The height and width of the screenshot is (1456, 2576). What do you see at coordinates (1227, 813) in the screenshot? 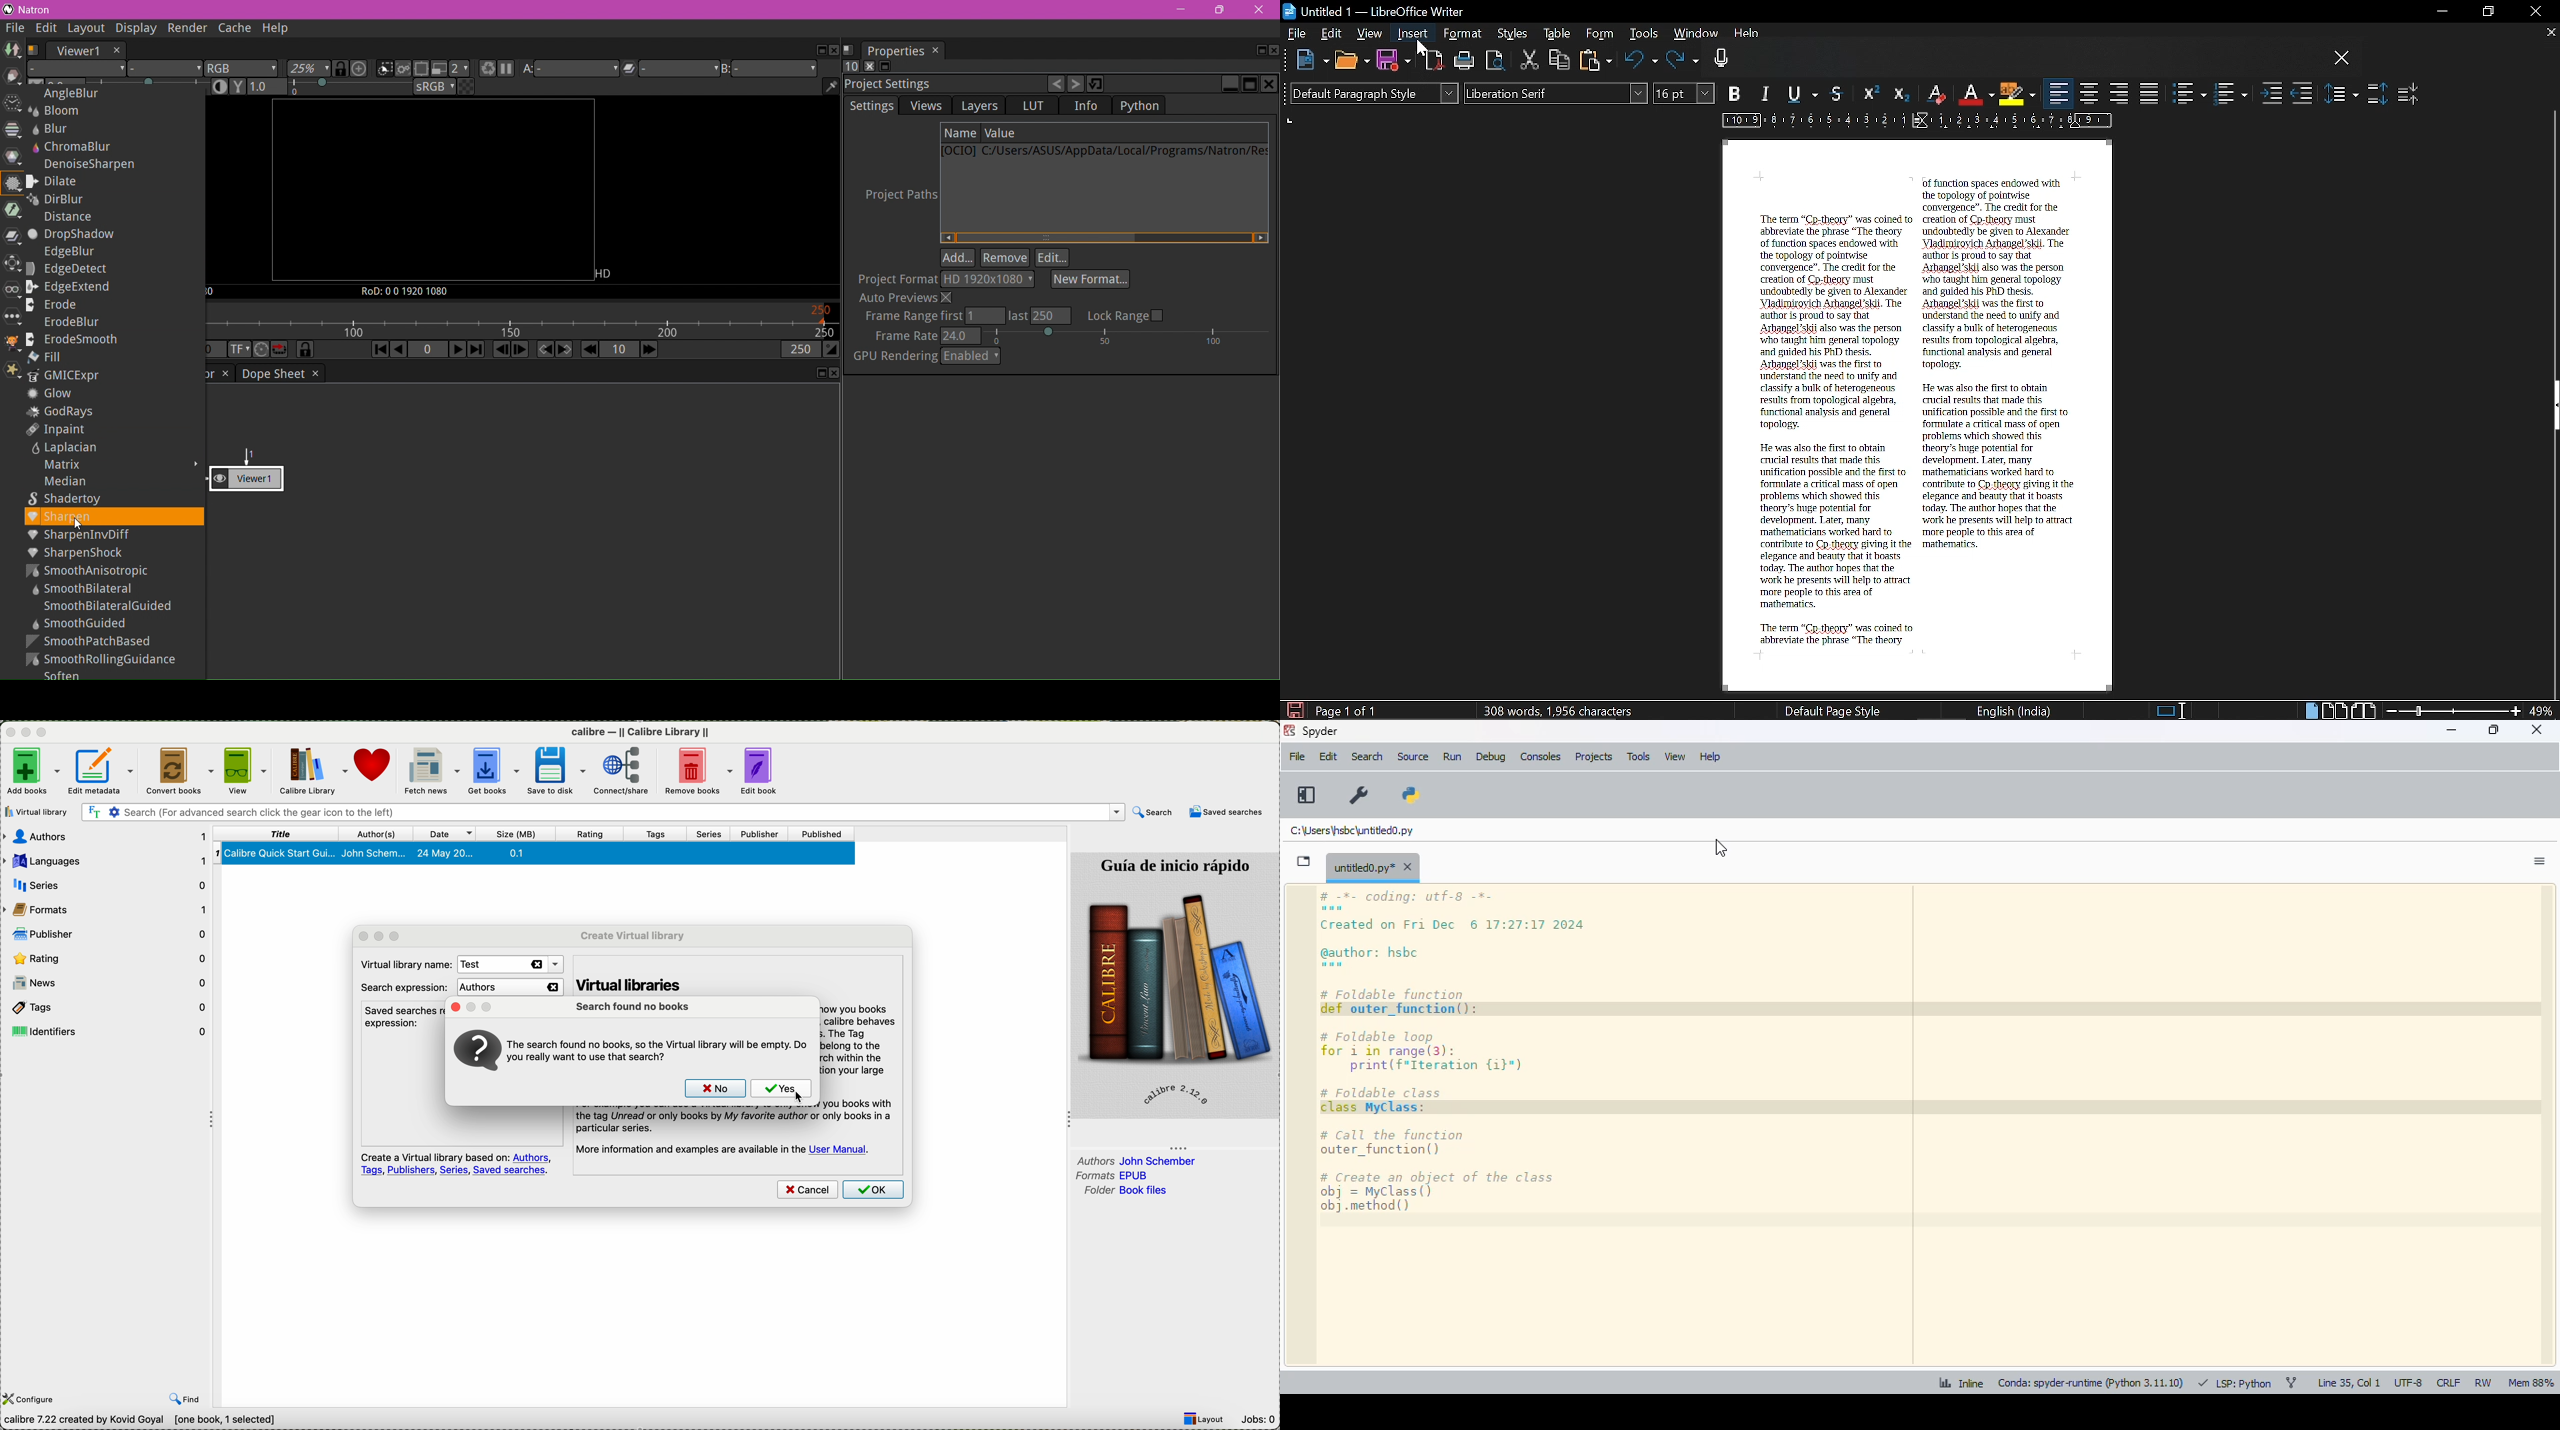
I see `saved searches` at bounding box center [1227, 813].